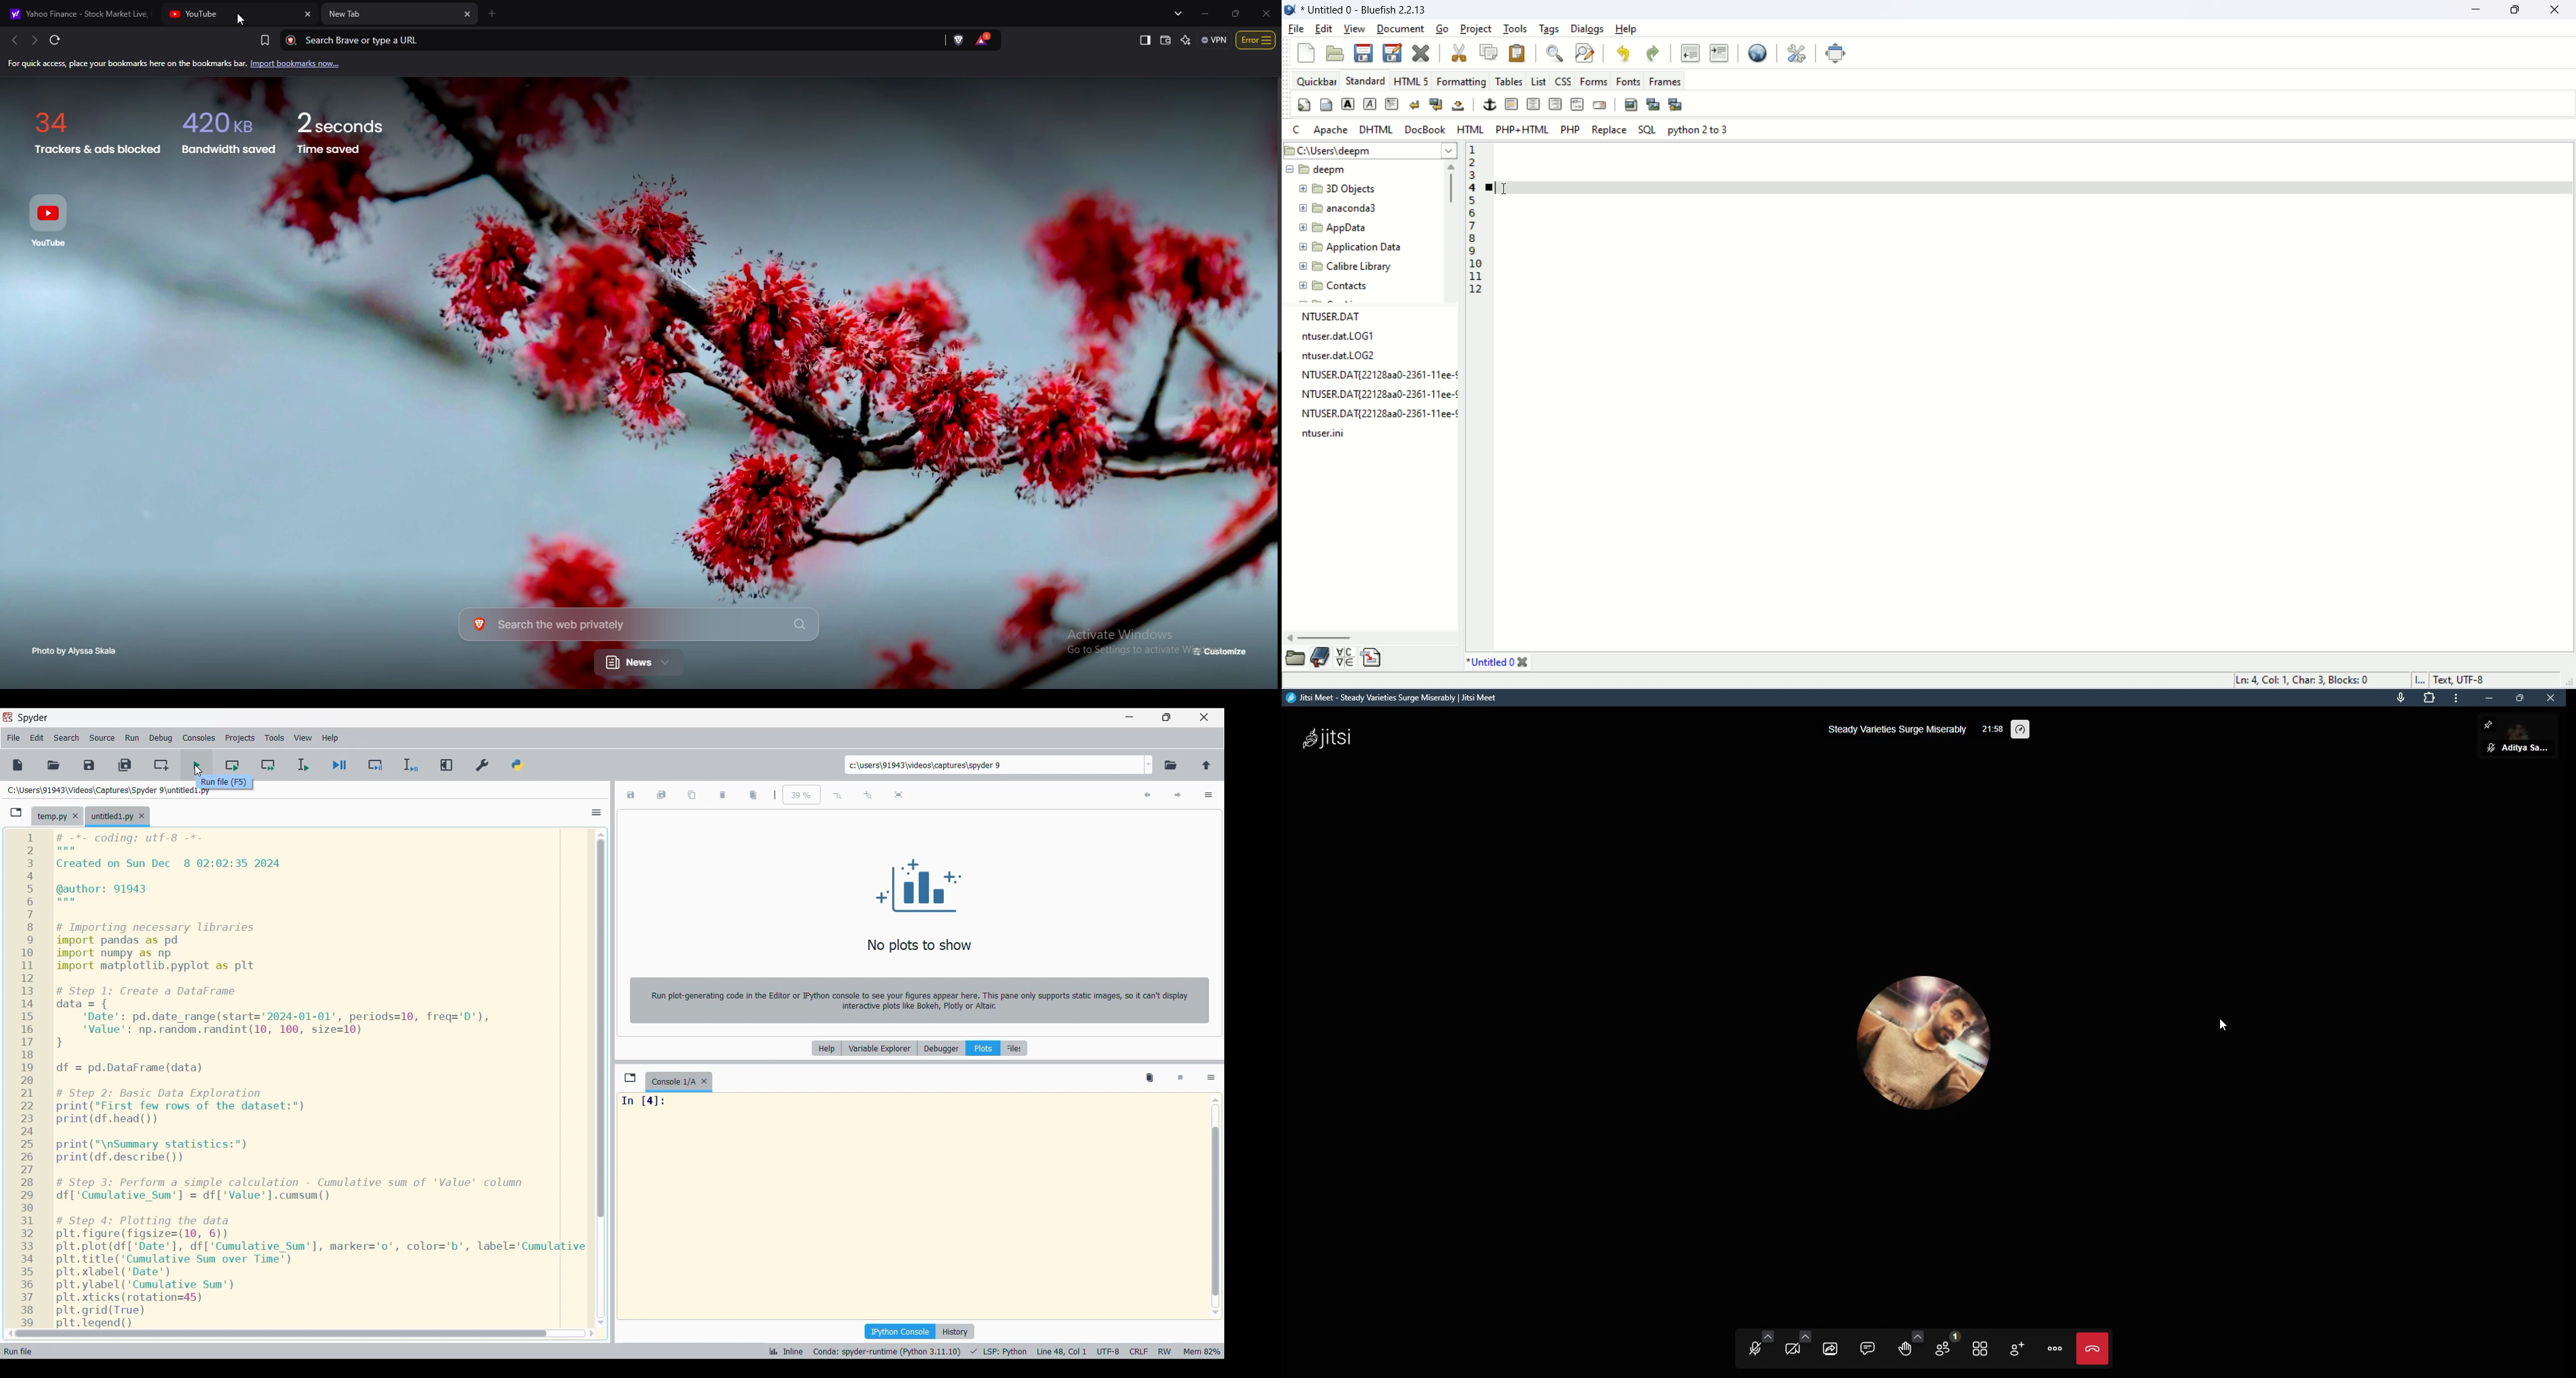 The height and width of the screenshot is (1400, 2576). Describe the element at coordinates (493, 14) in the screenshot. I see `add tab` at that location.